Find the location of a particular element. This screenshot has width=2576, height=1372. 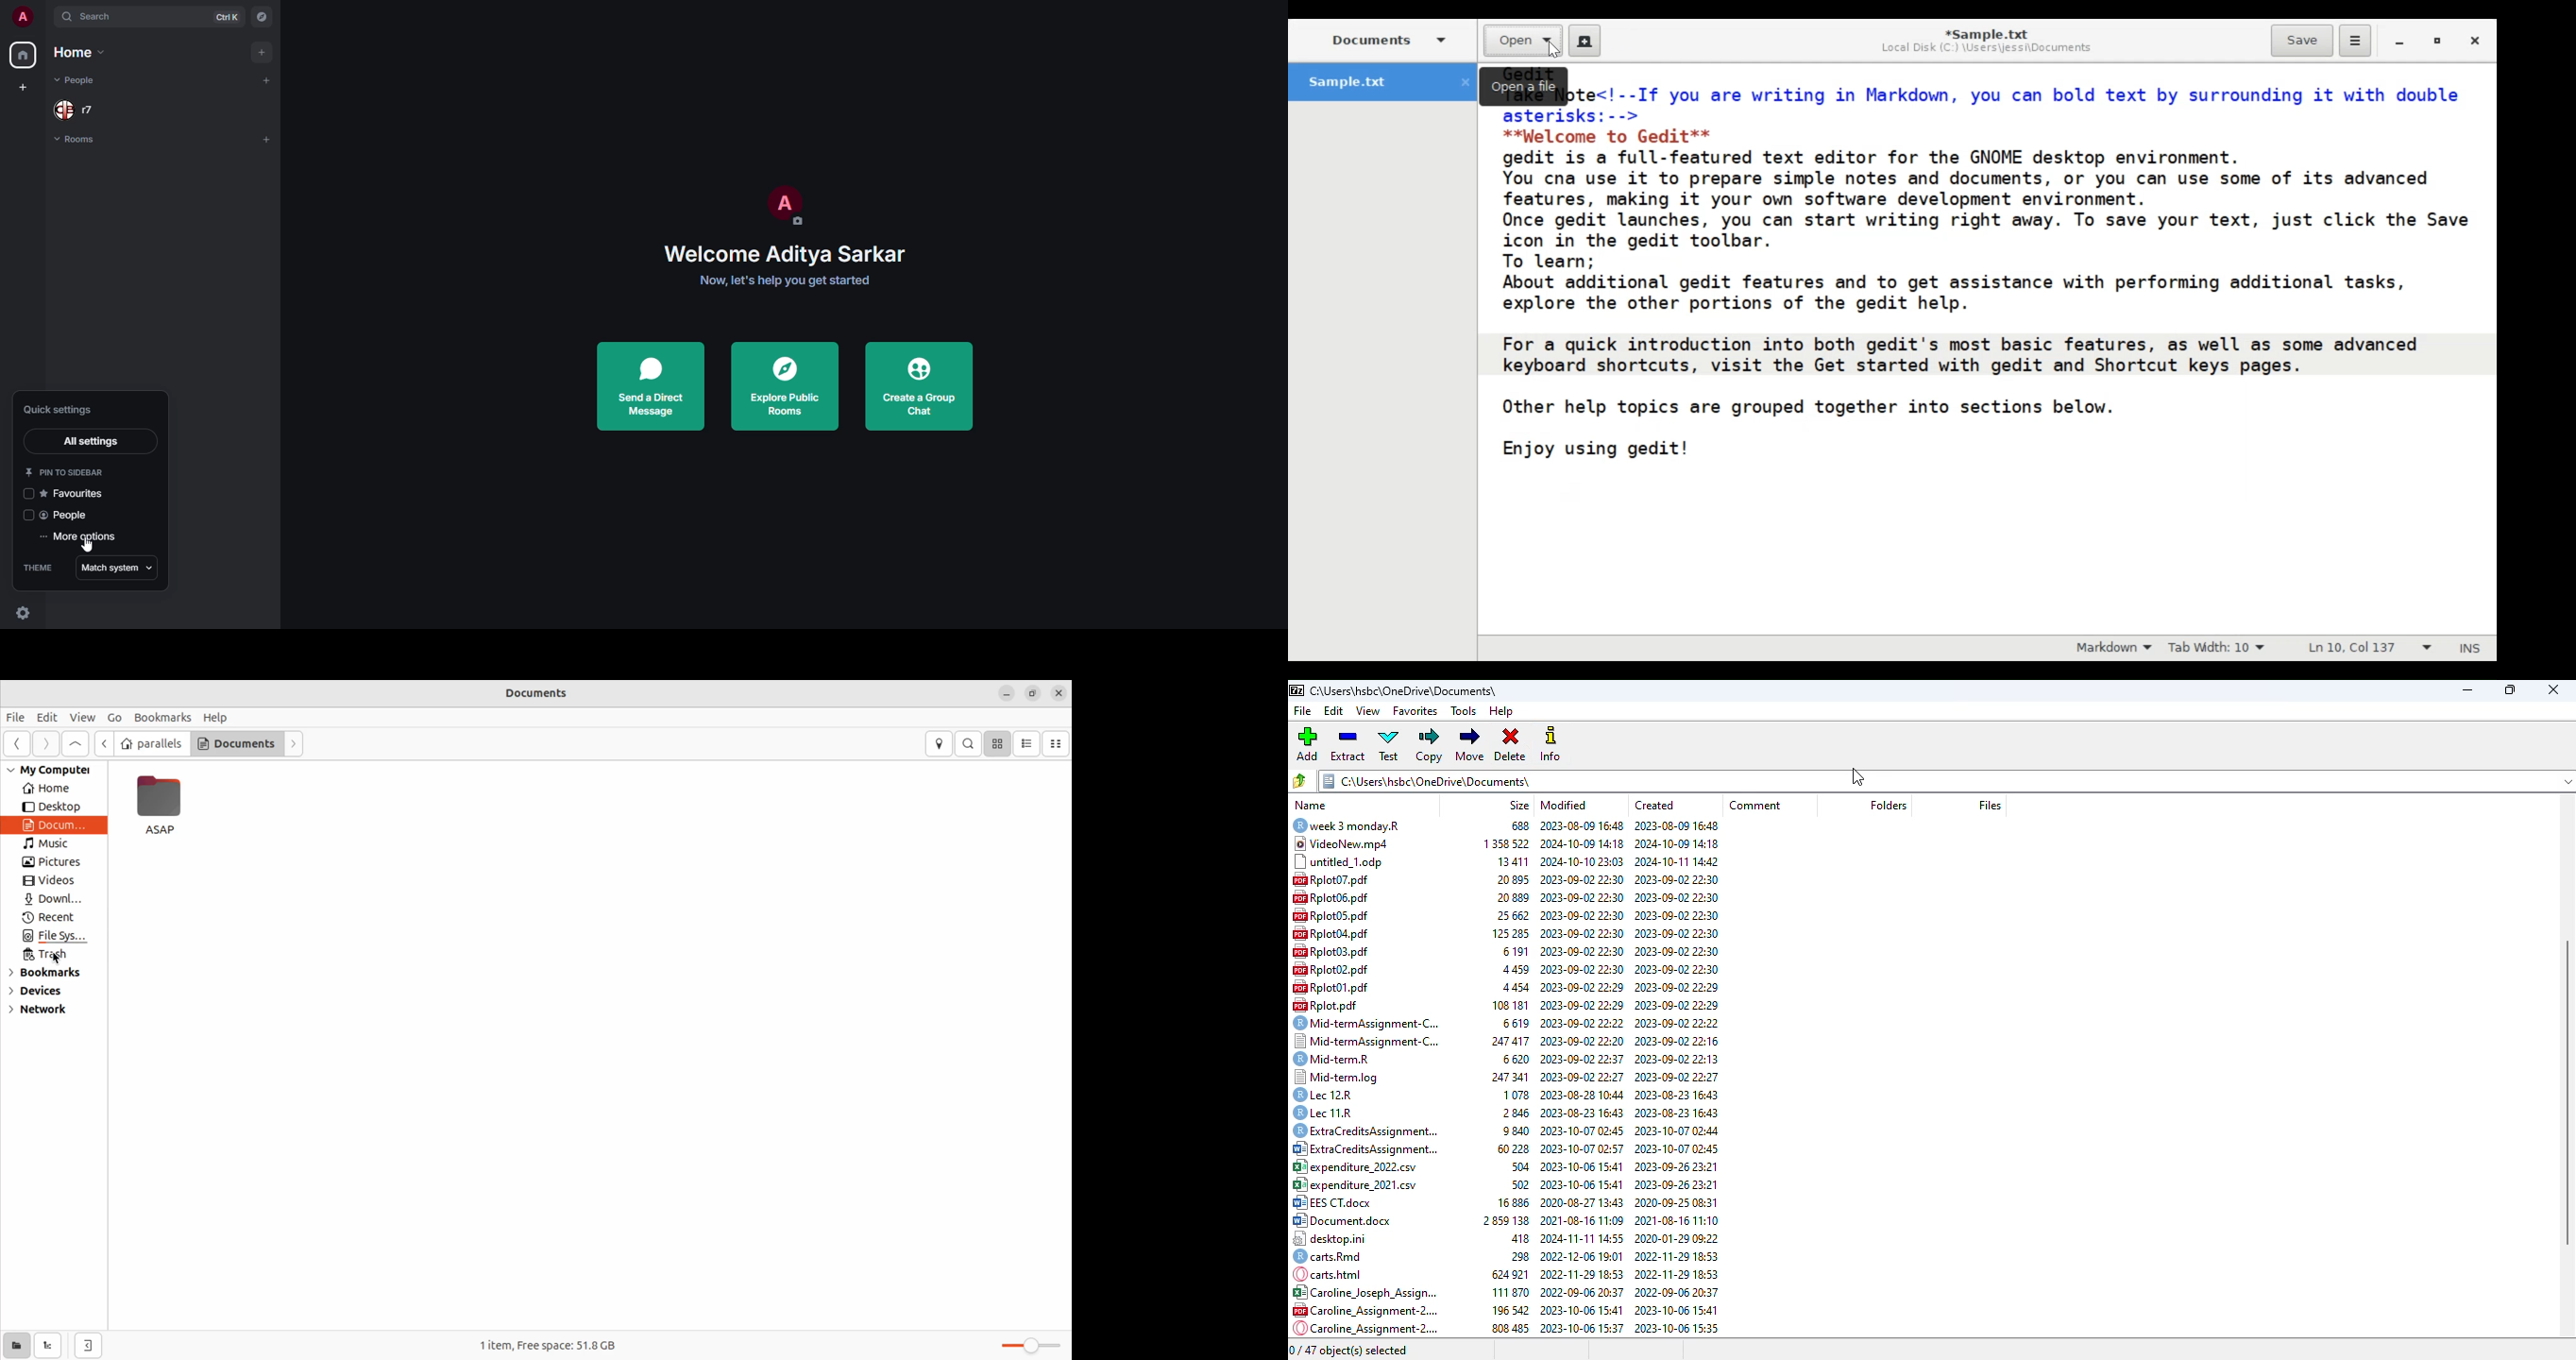

location is located at coordinates (940, 744).